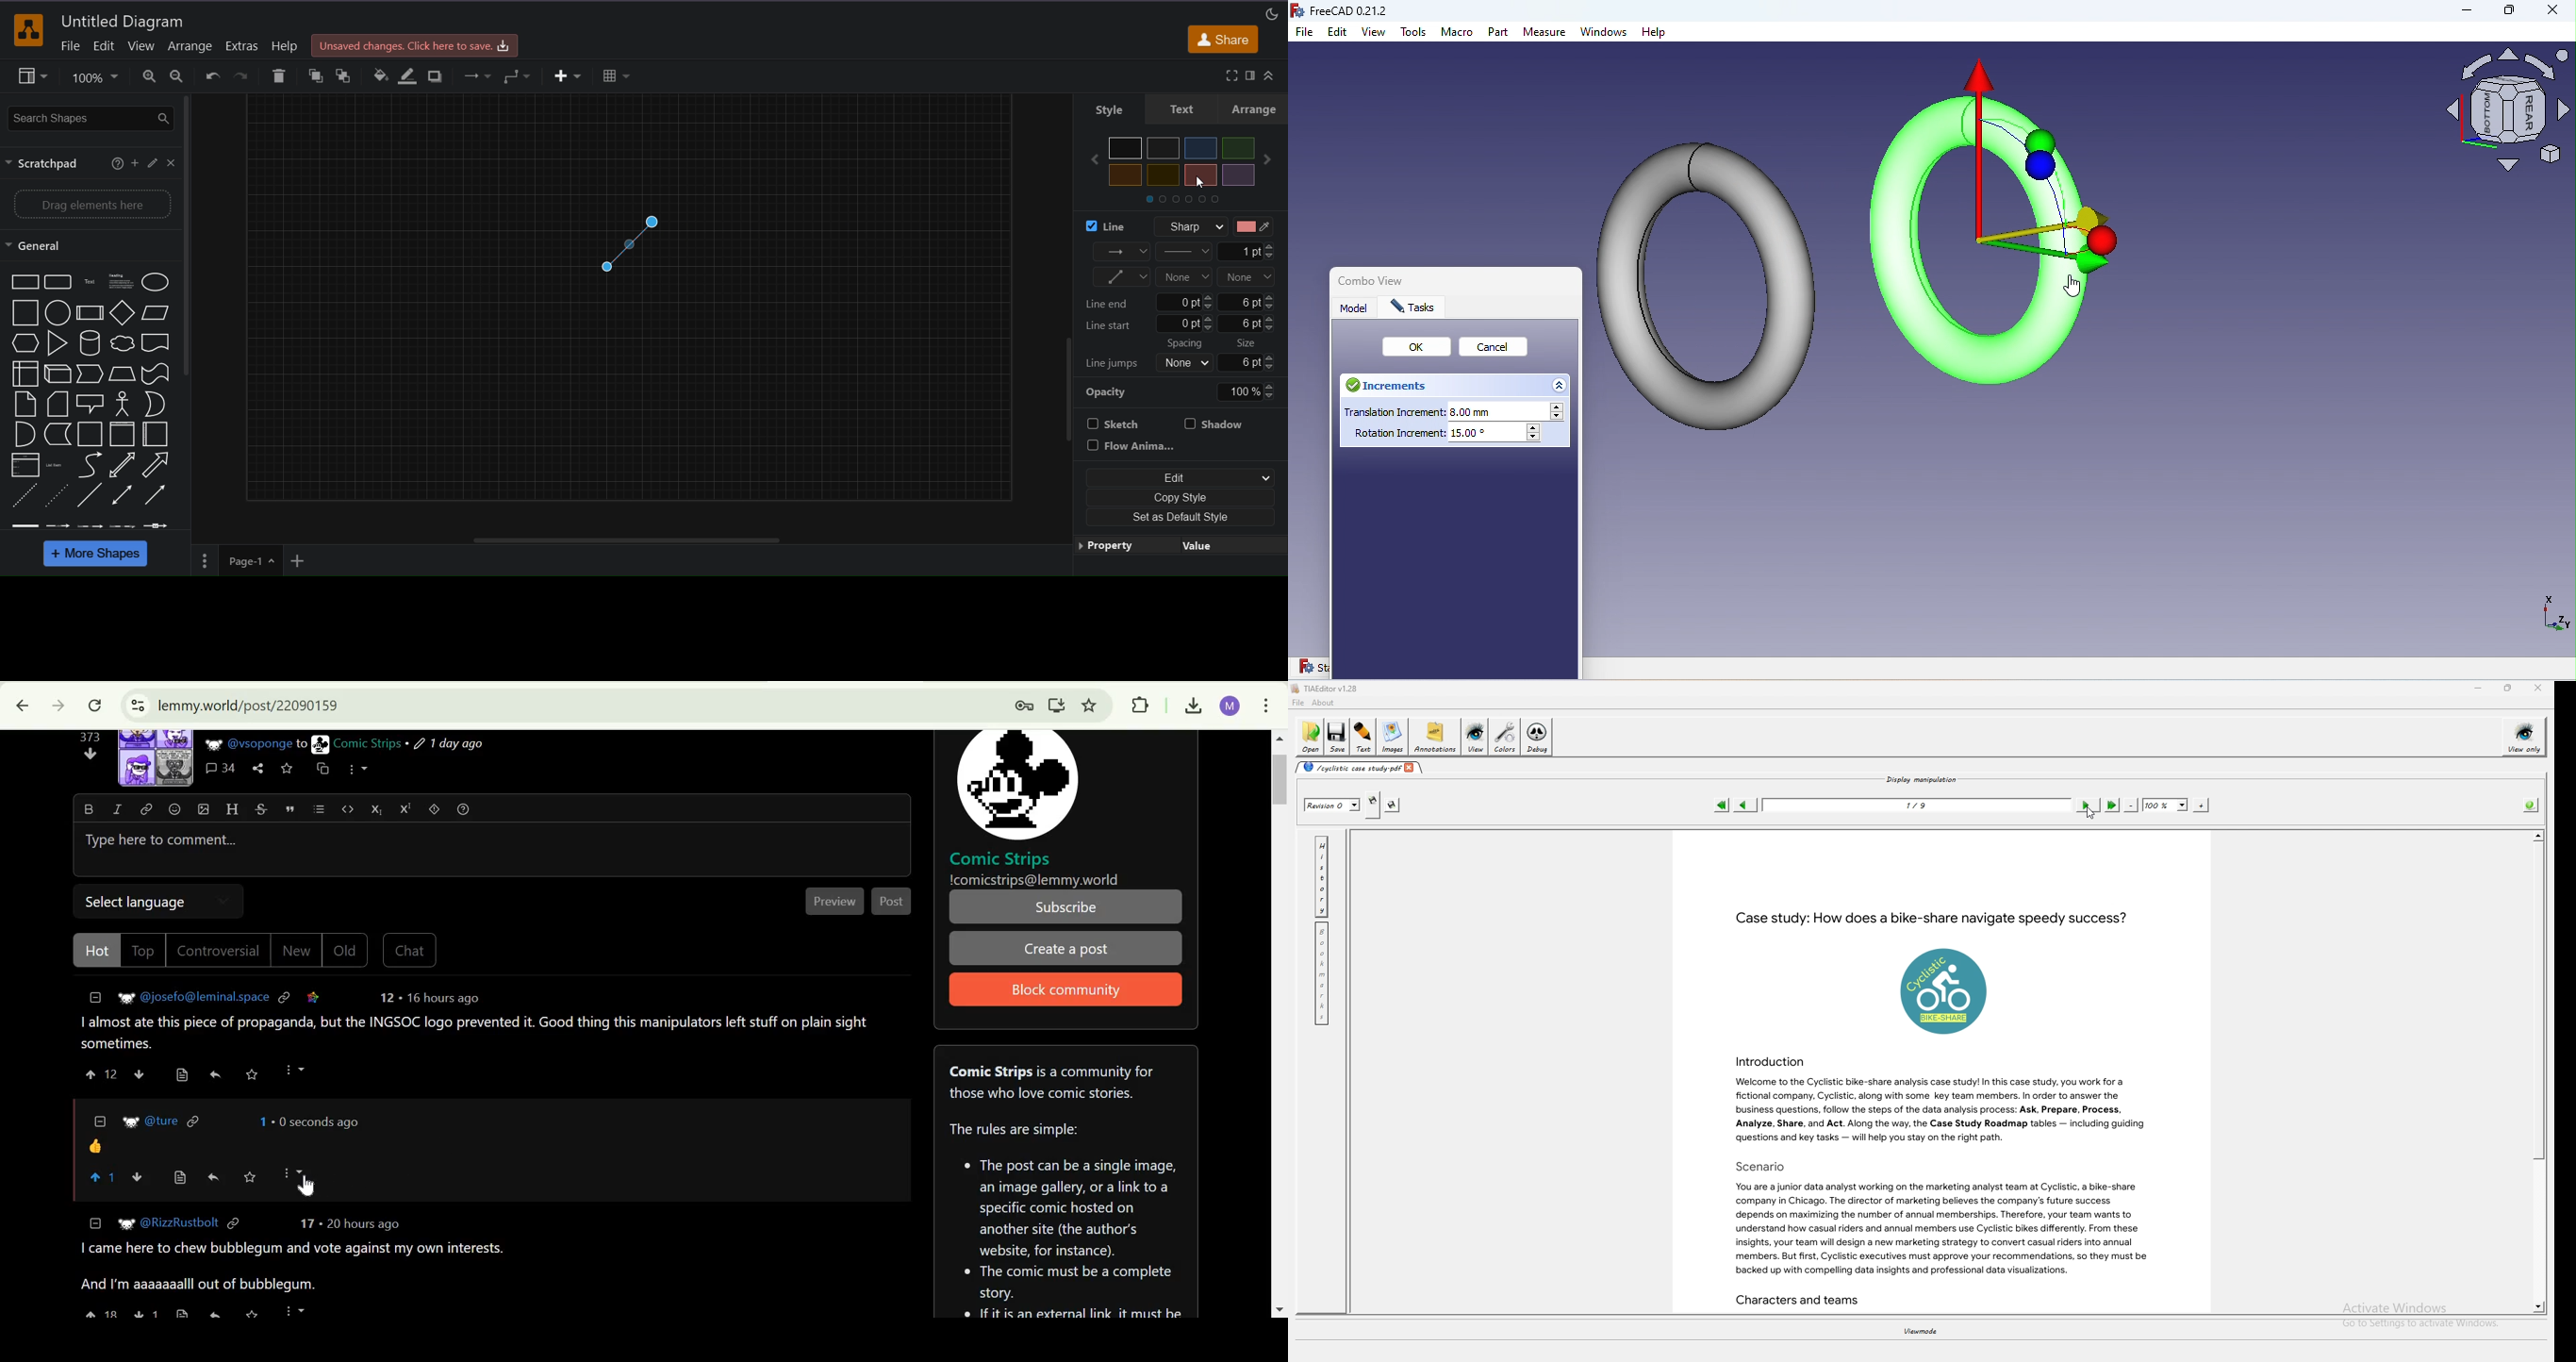 This screenshot has height=1372, width=2576. Describe the element at coordinates (279, 74) in the screenshot. I see `delete` at that location.